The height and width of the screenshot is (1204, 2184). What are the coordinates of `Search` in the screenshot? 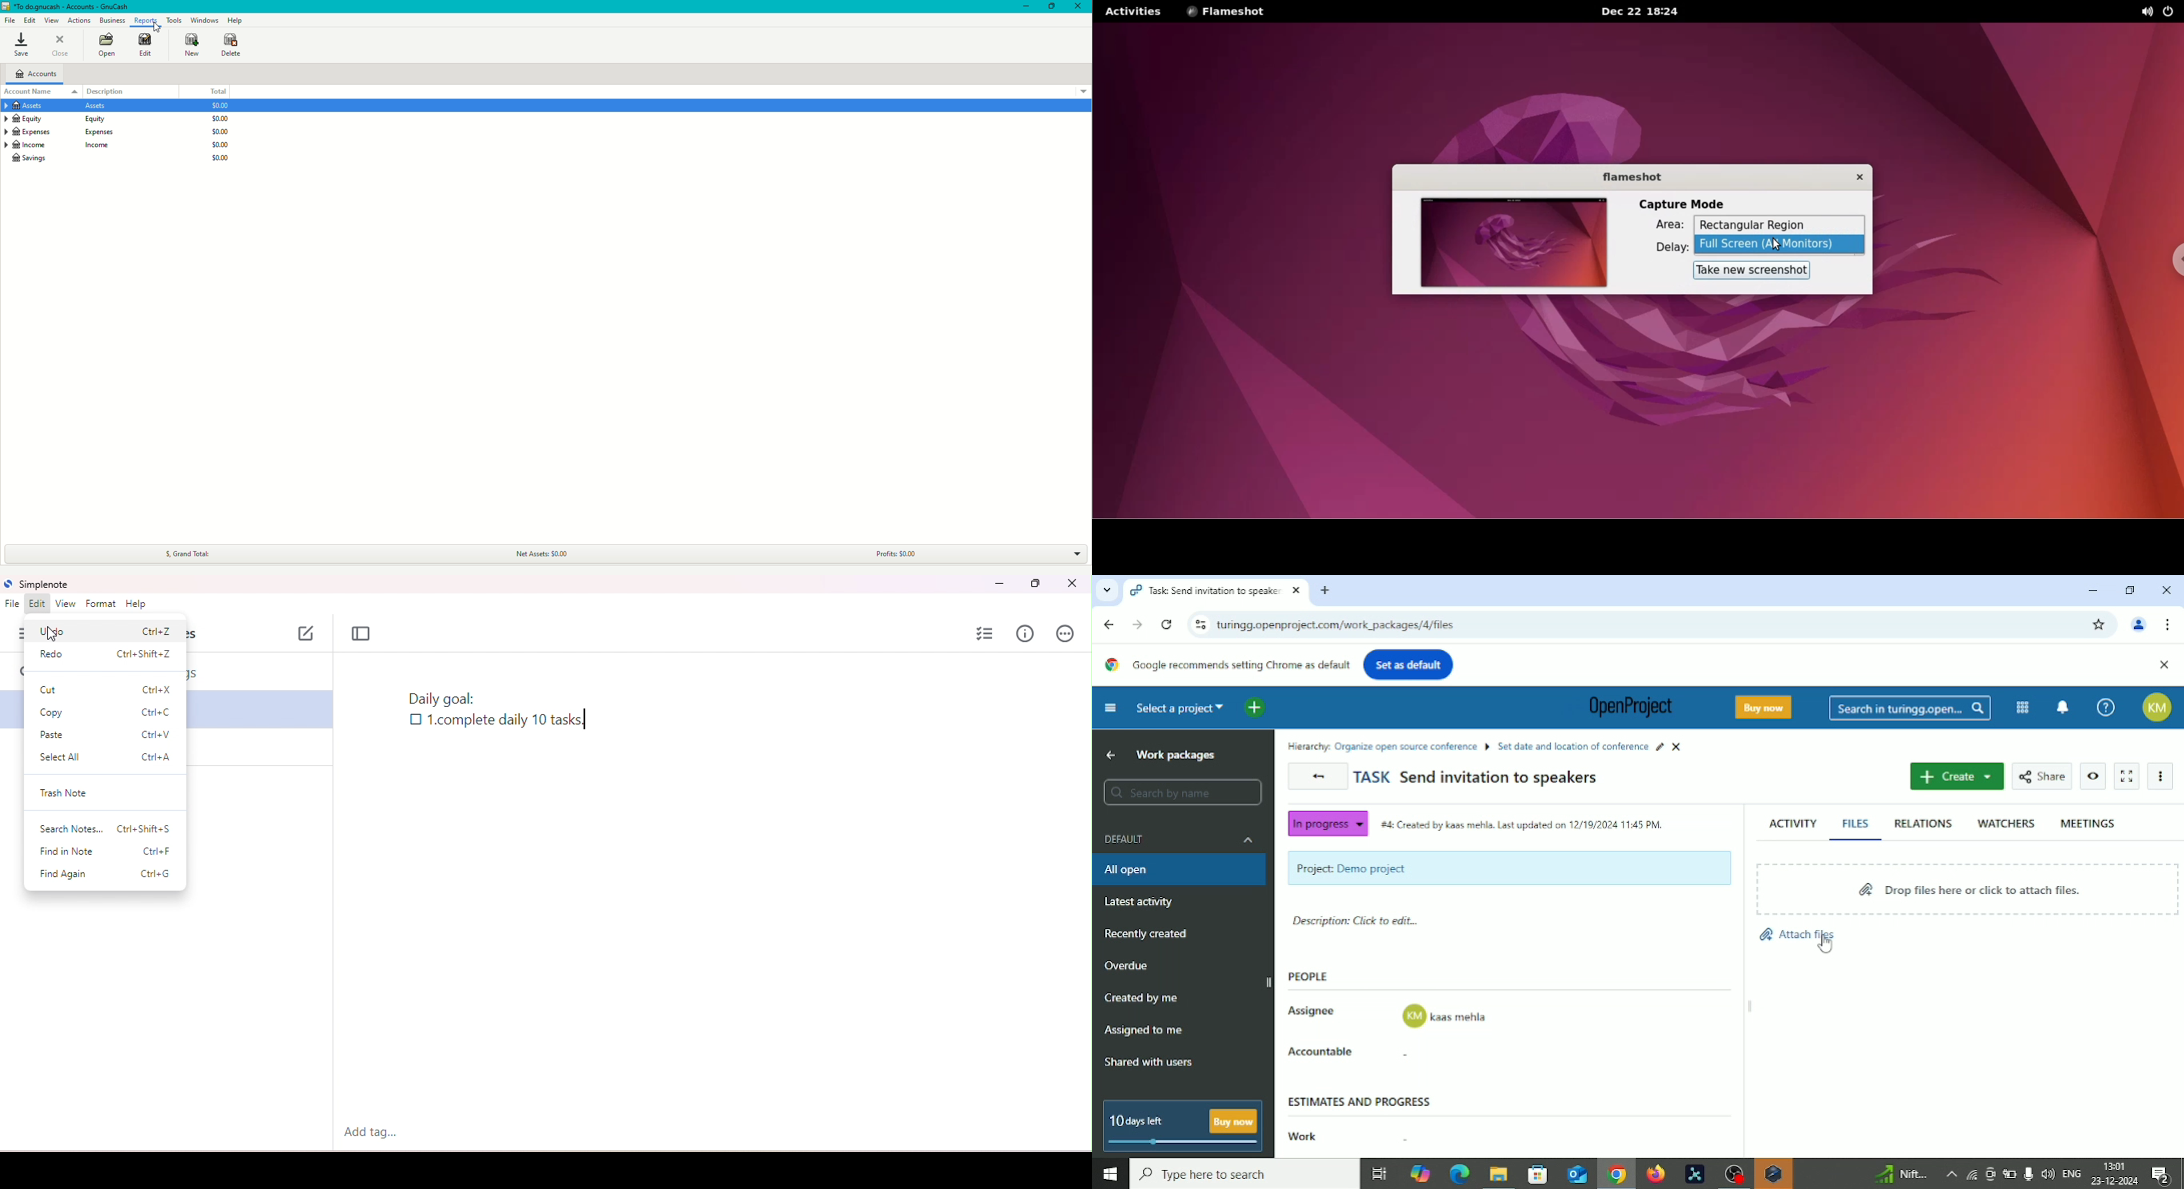 It's located at (1244, 1174).